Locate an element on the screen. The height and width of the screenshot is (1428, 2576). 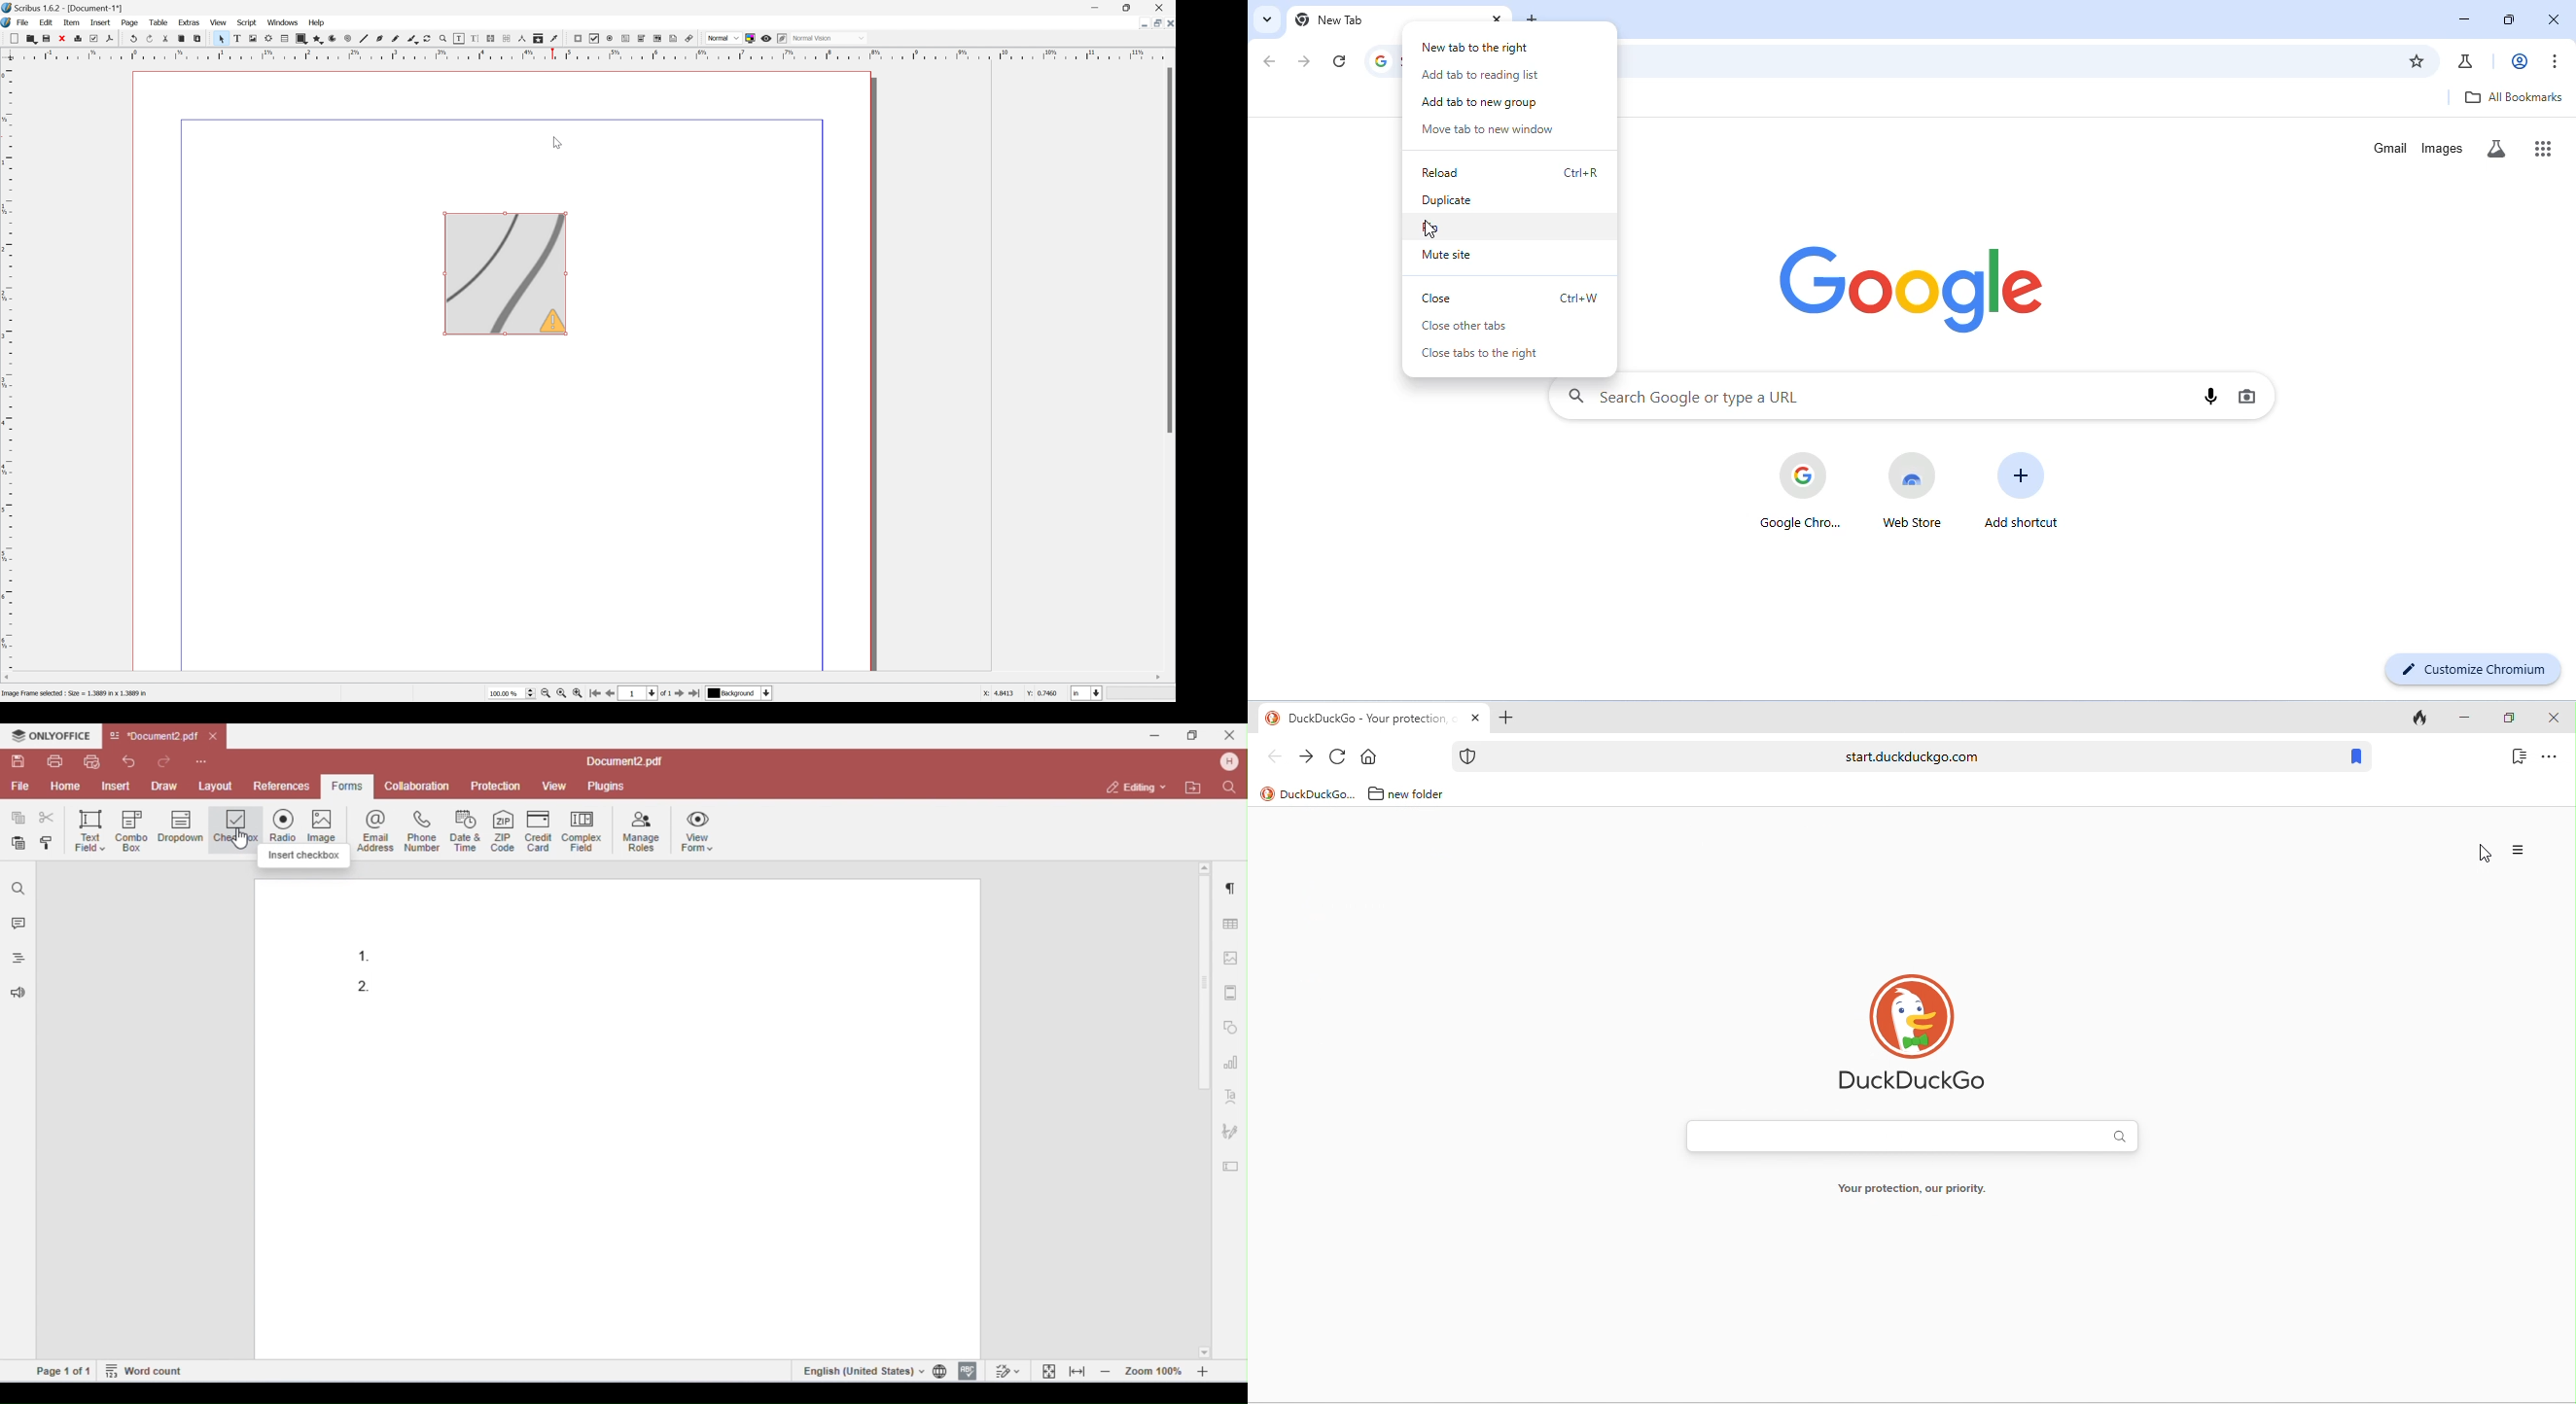
duckduckgo tab is located at coordinates (1361, 718).